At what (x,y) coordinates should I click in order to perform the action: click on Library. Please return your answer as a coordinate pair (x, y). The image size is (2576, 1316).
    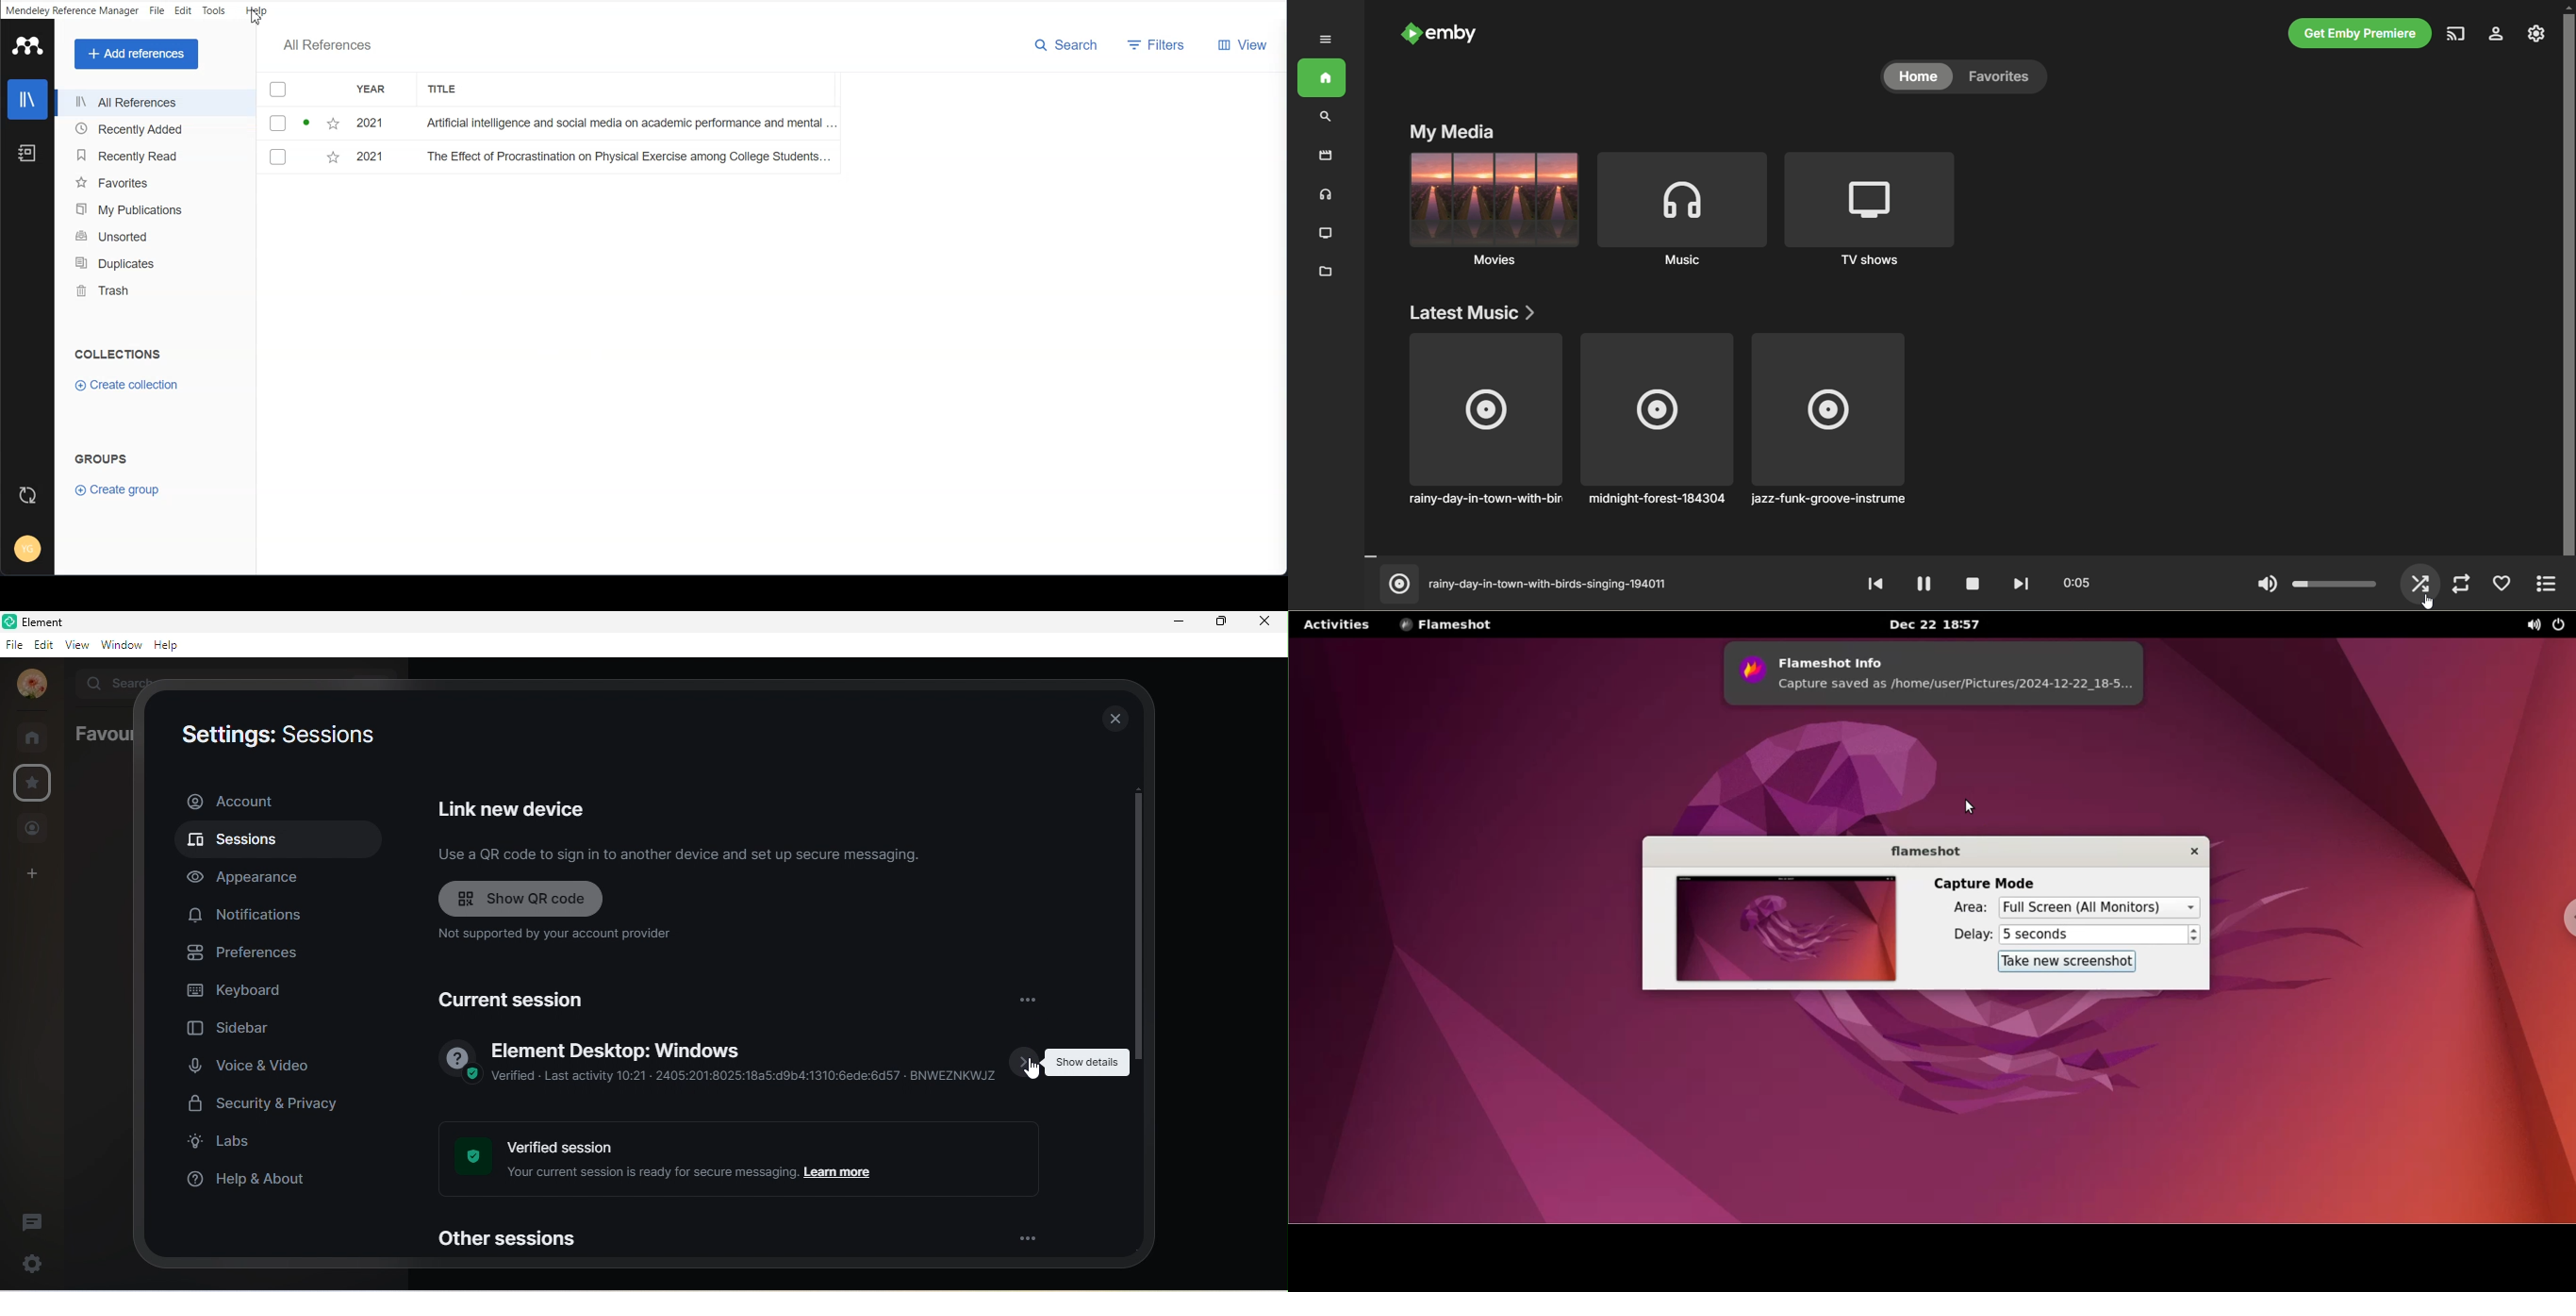
    Looking at the image, I should click on (28, 99).